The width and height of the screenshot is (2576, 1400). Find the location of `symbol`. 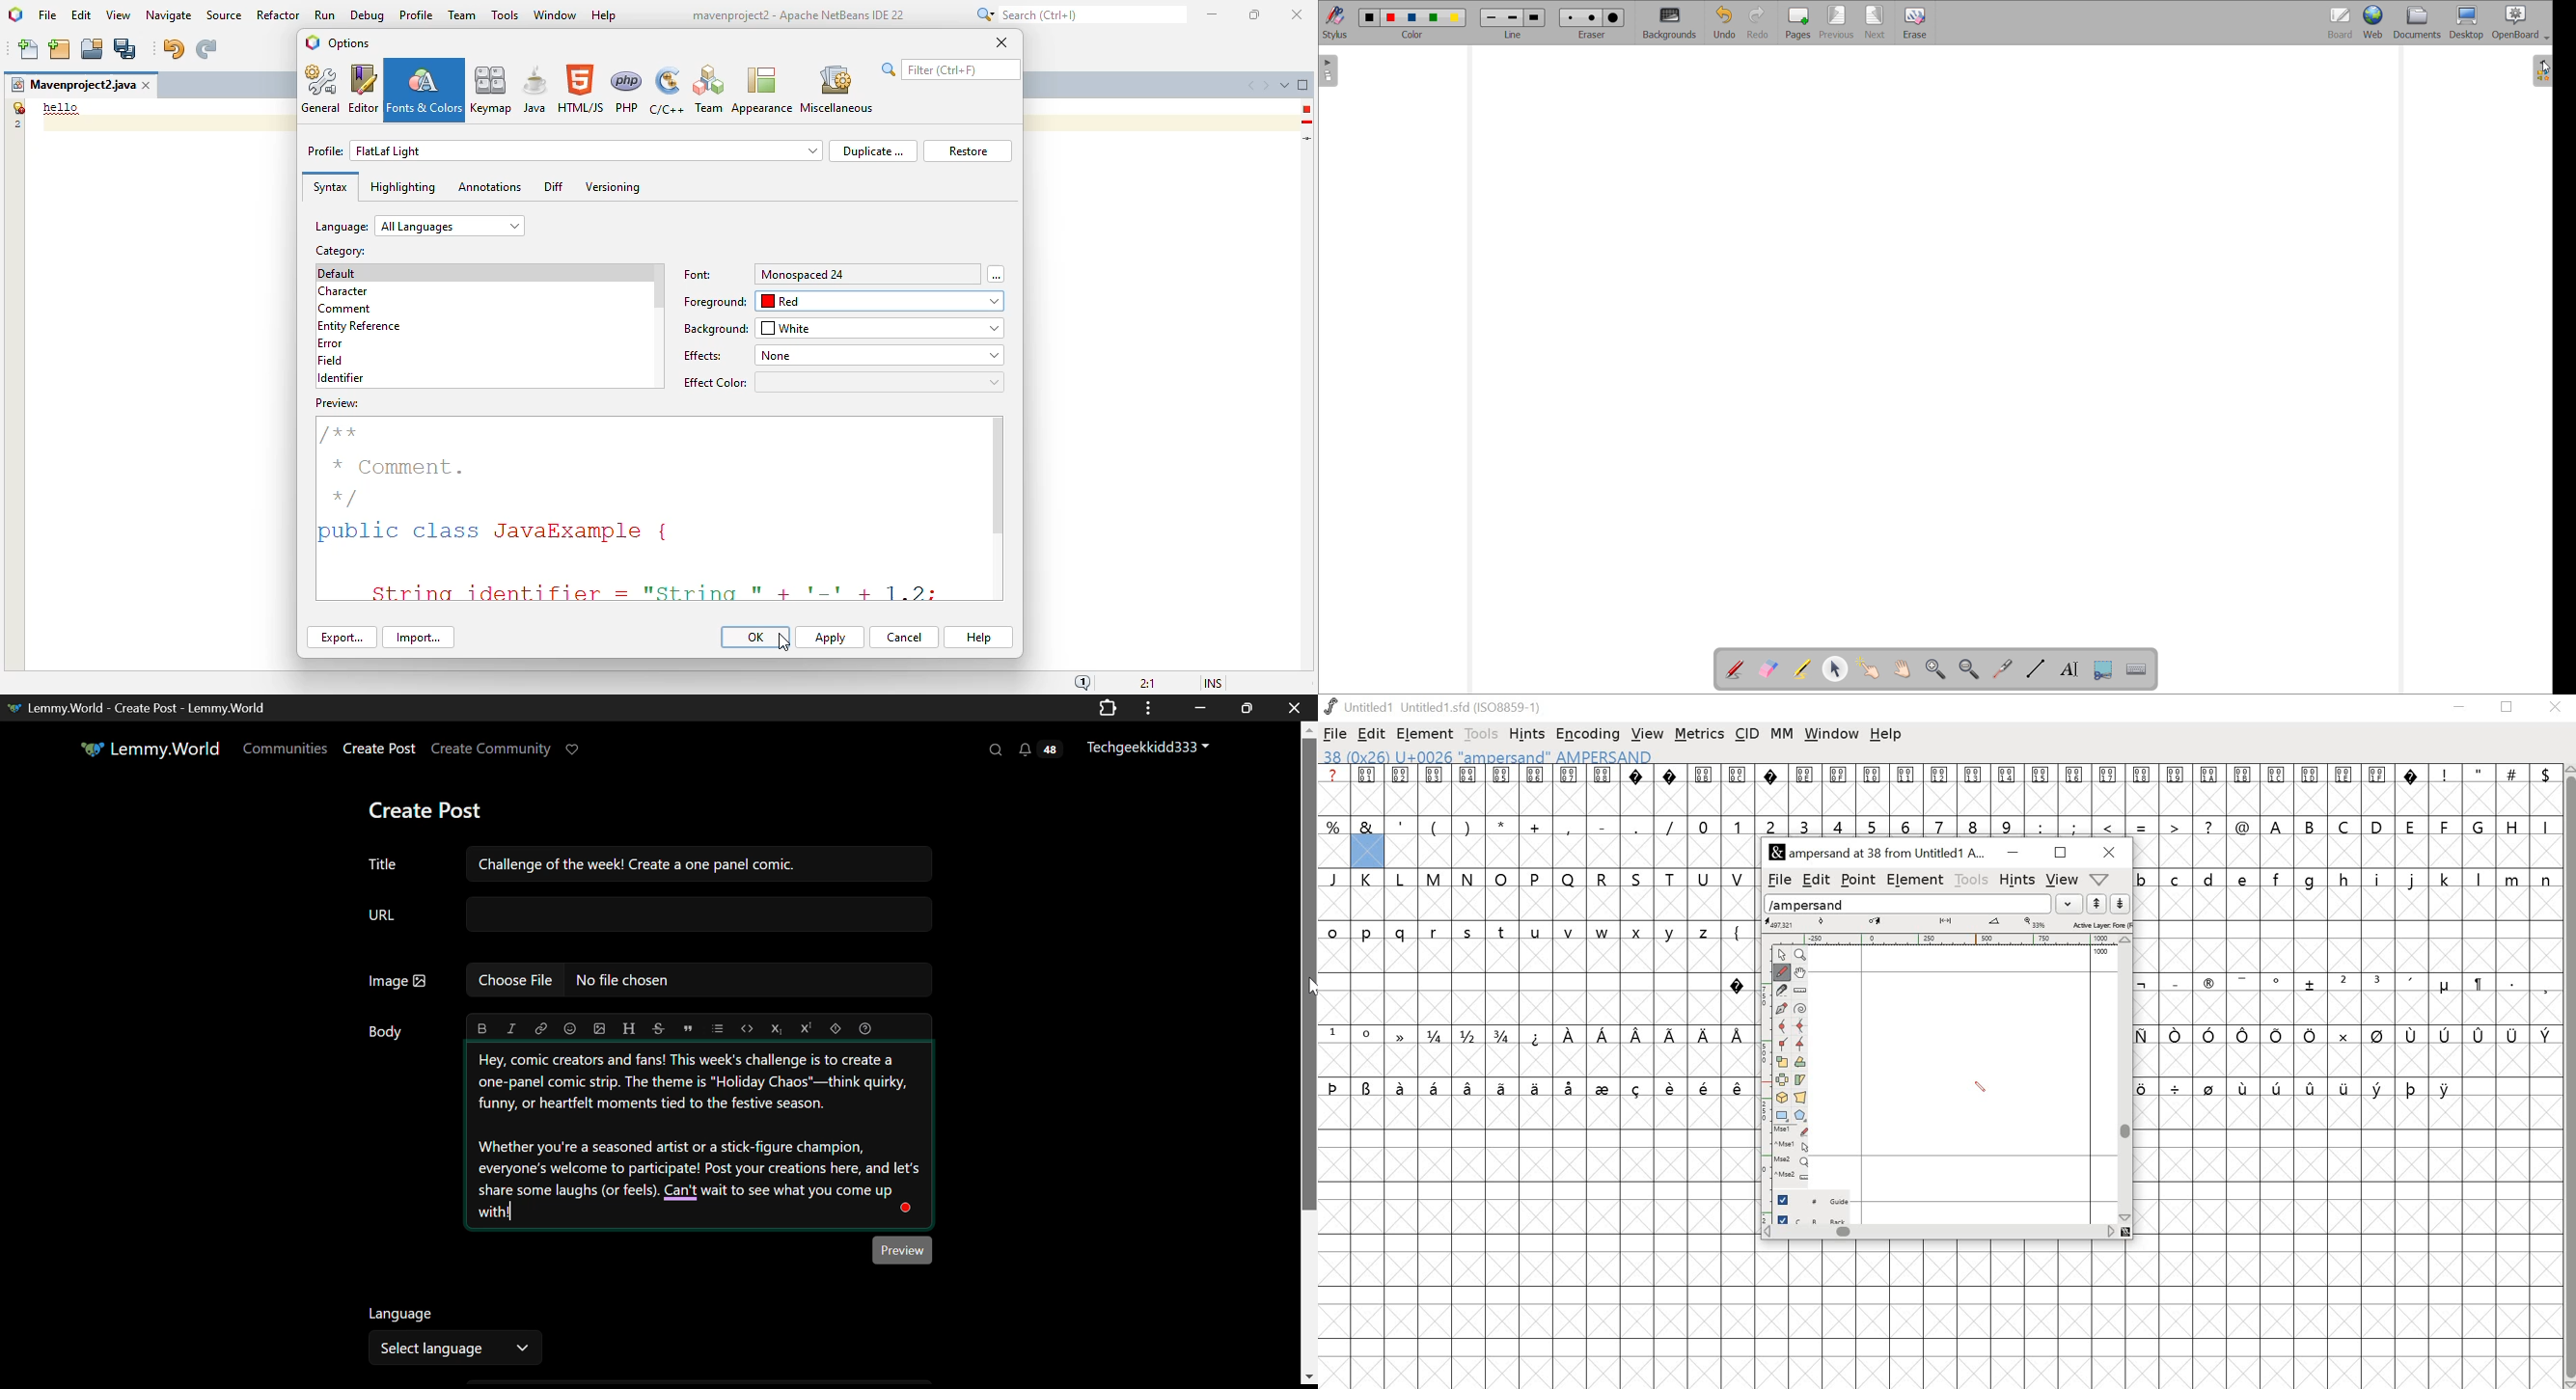

symbol is located at coordinates (2546, 1034).